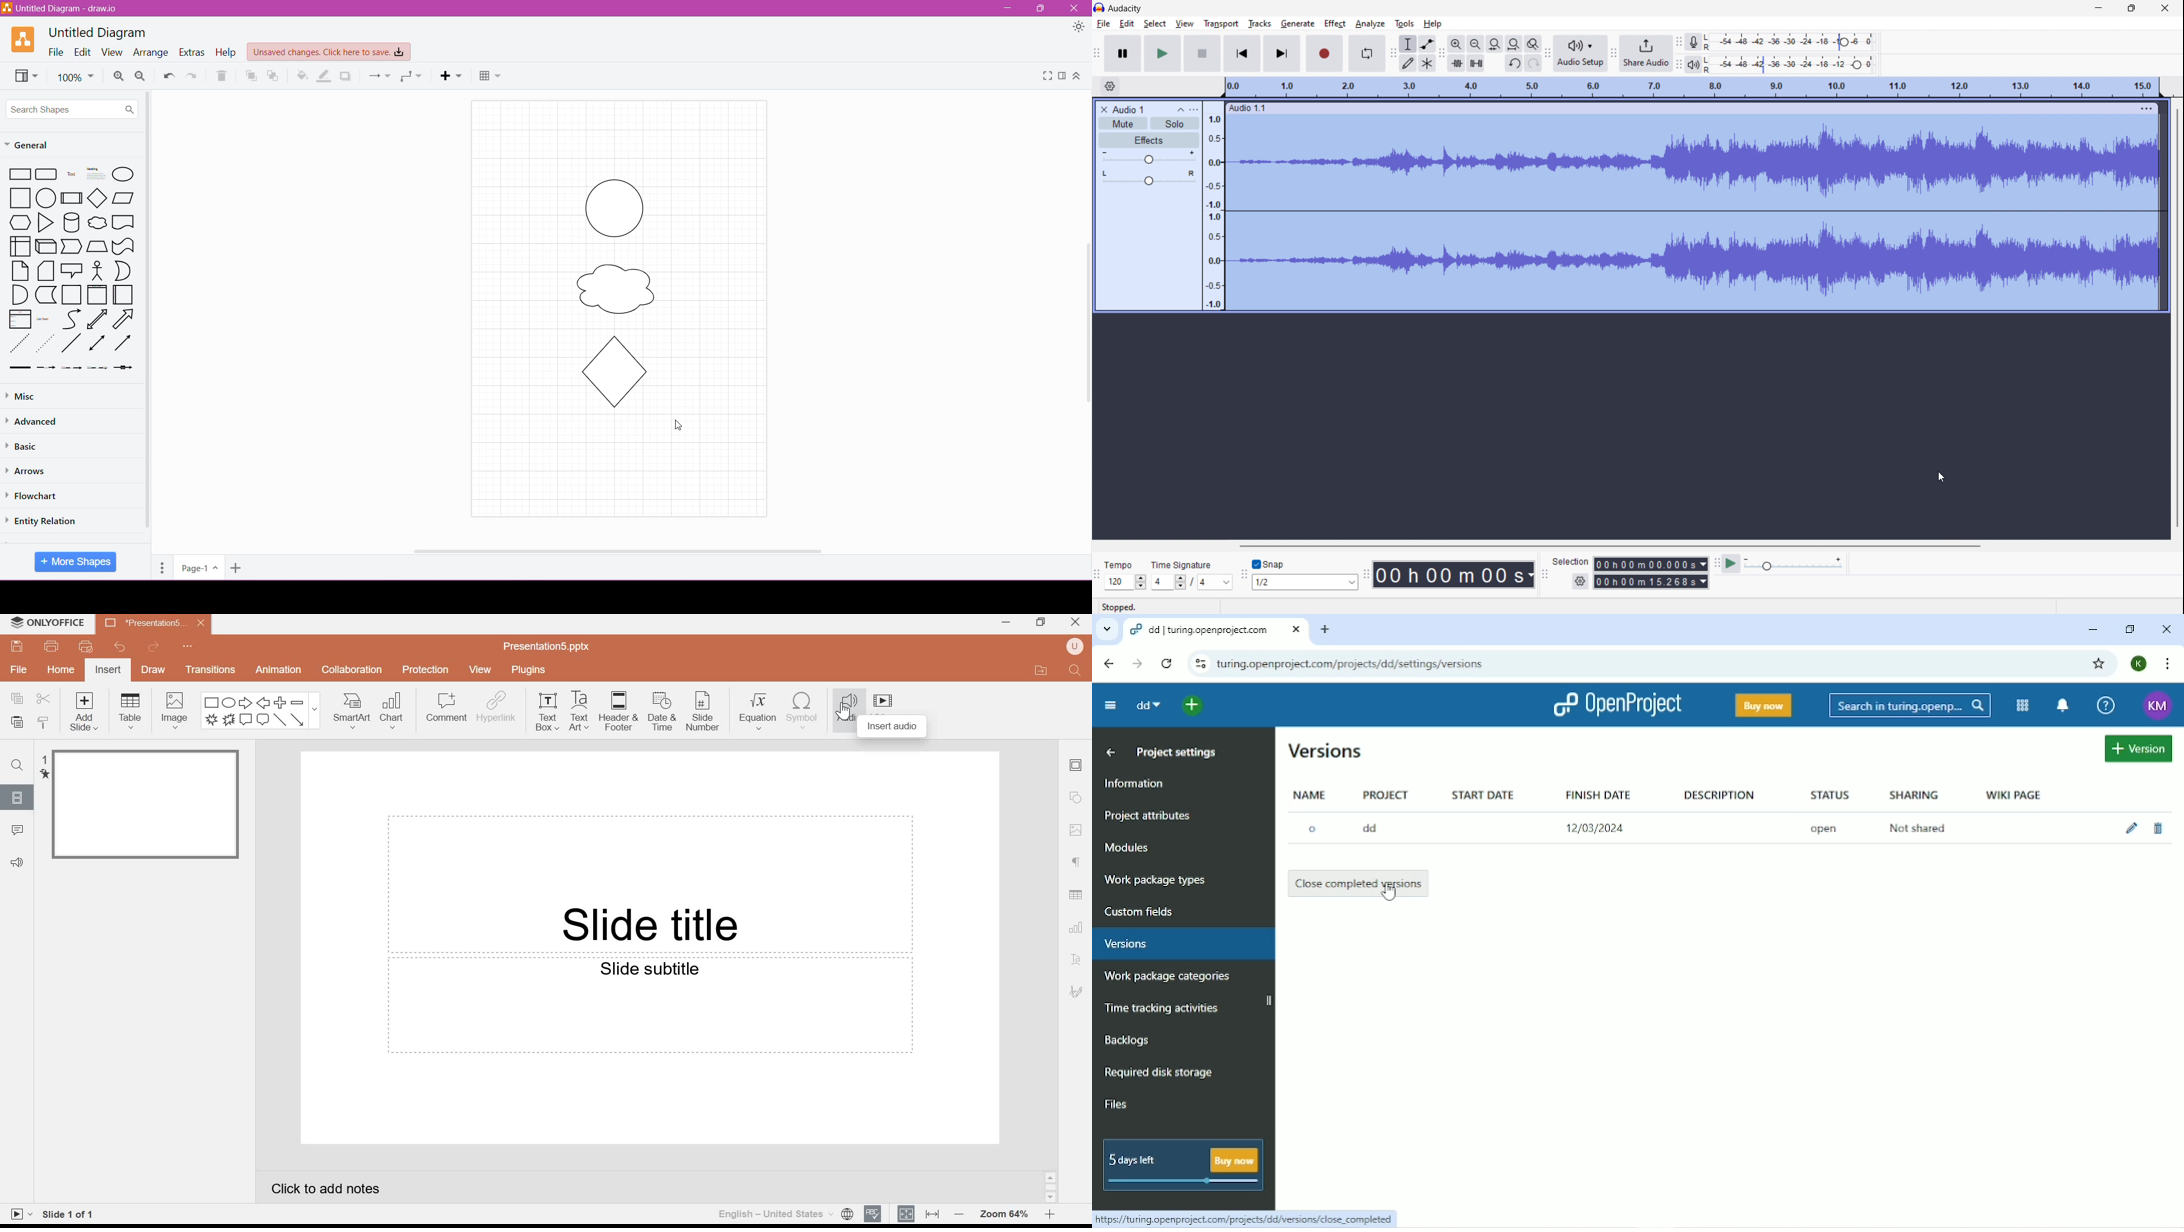 The image size is (2184, 1232). Describe the element at coordinates (16, 647) in the screenshot. I see `Save` at that location.